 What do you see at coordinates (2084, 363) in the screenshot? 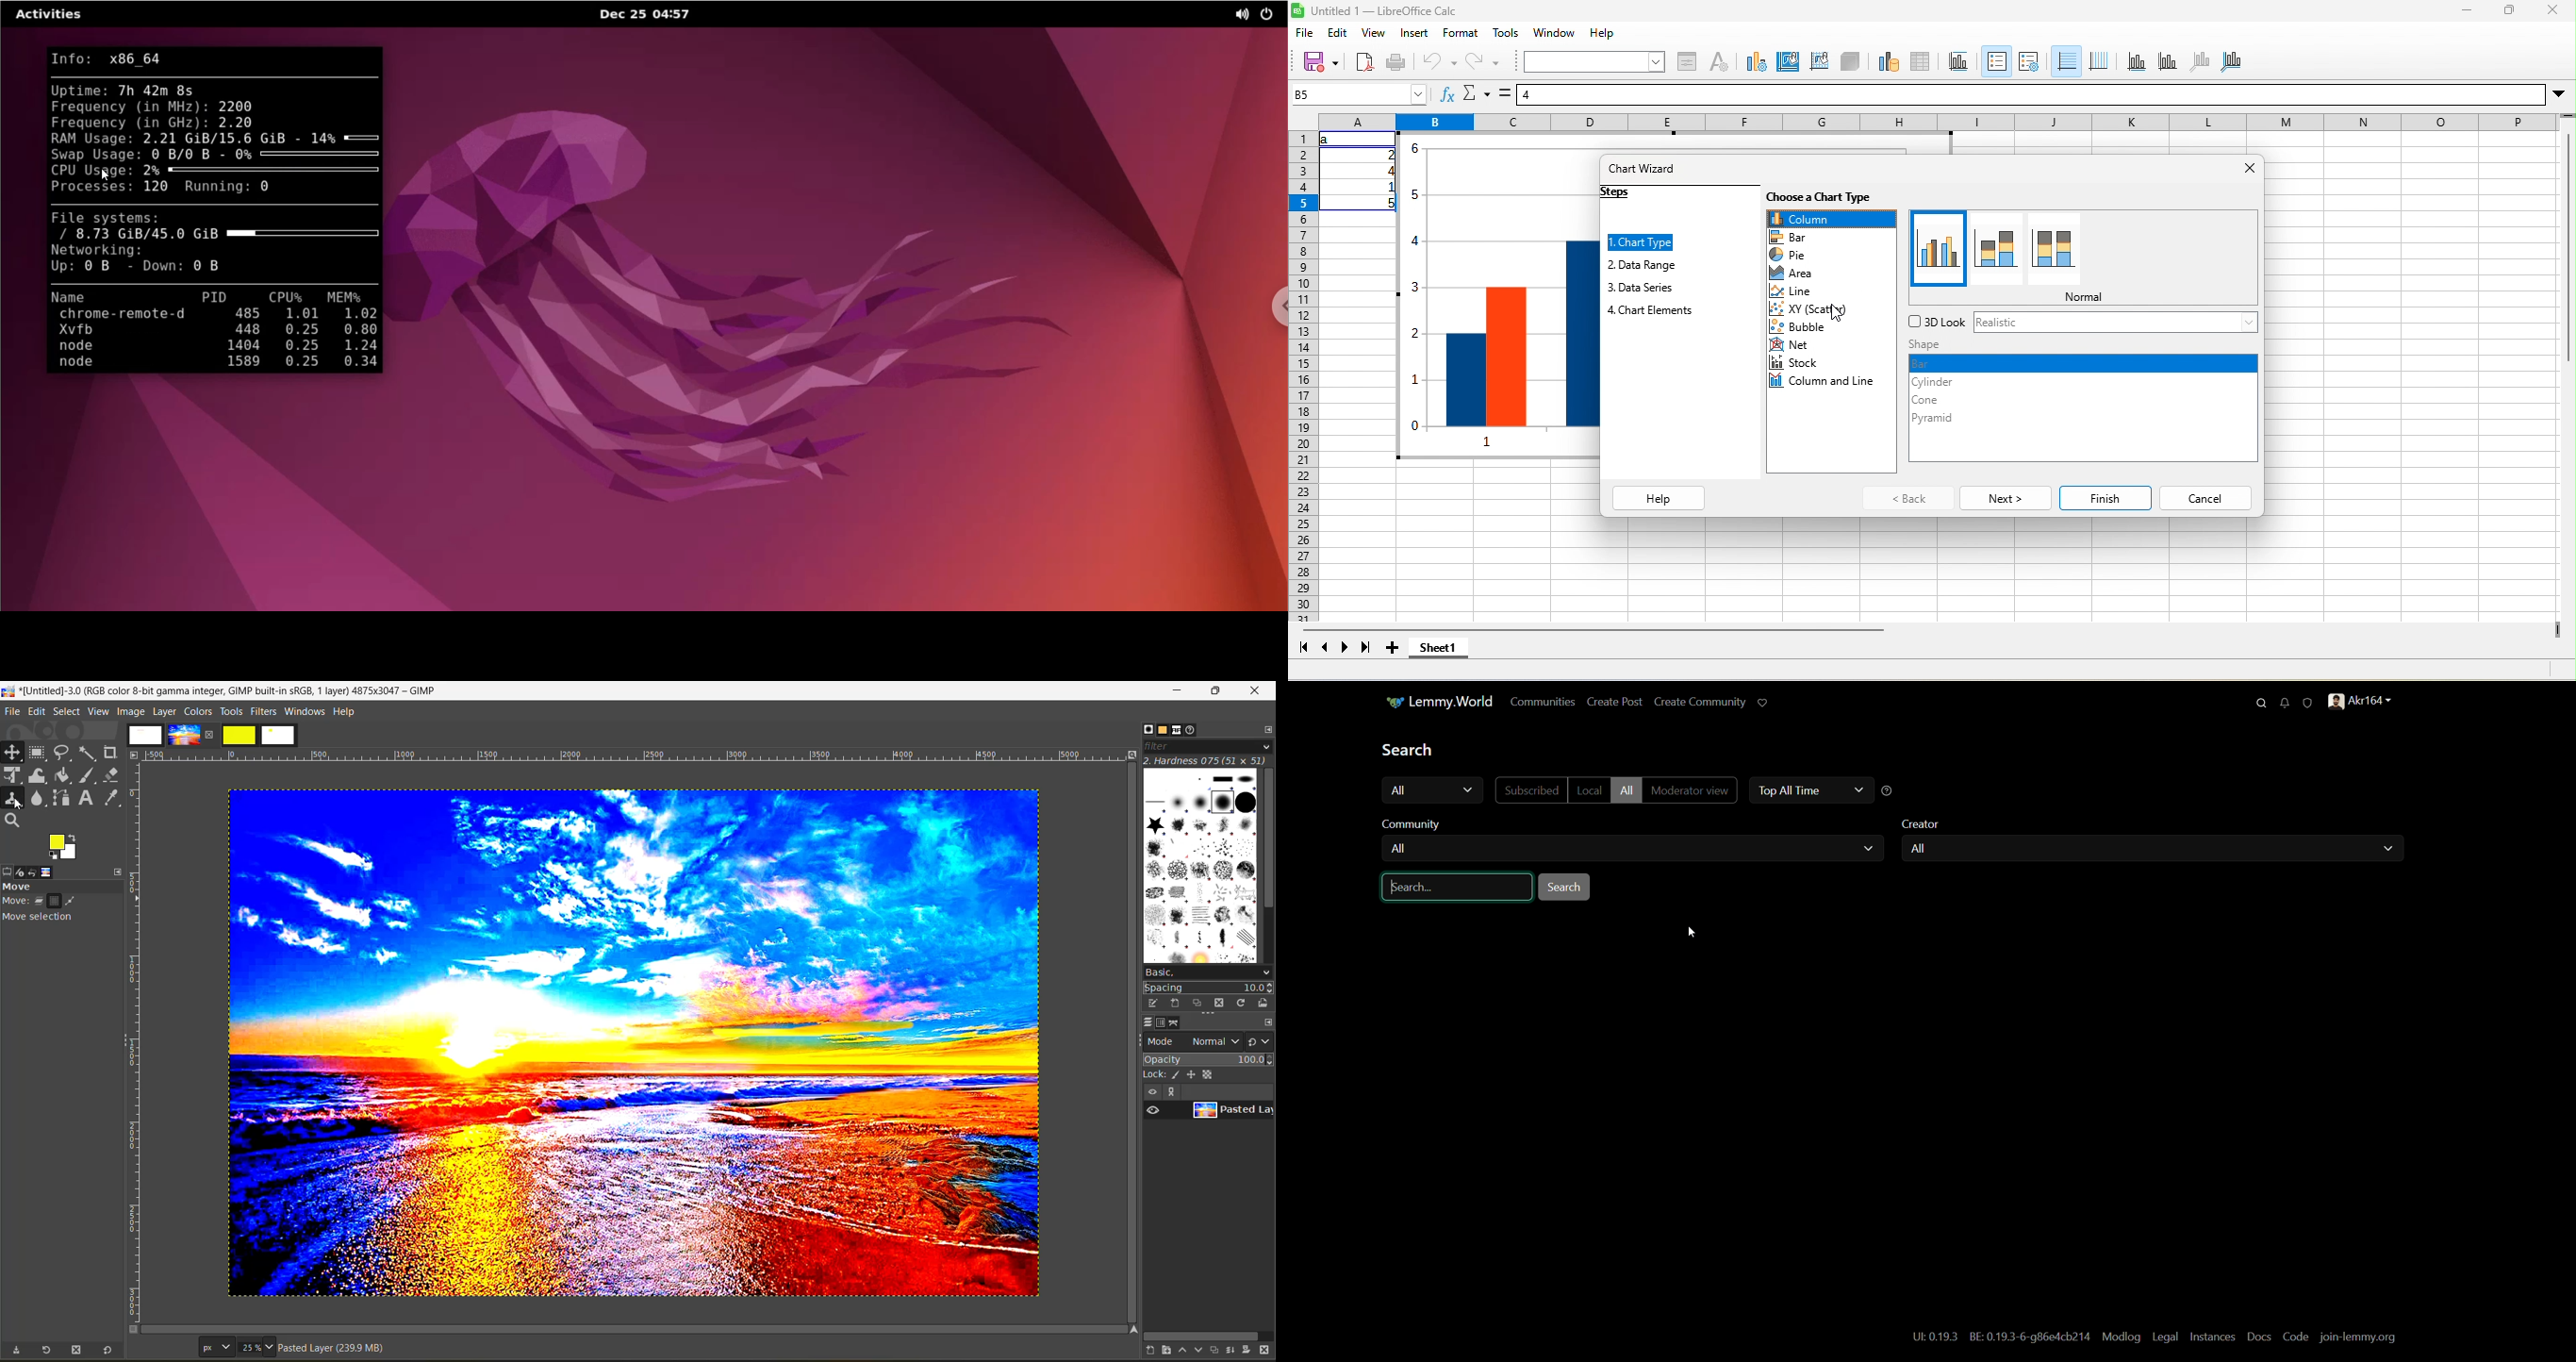
I see `bar` at bounding box center [2084, 363].